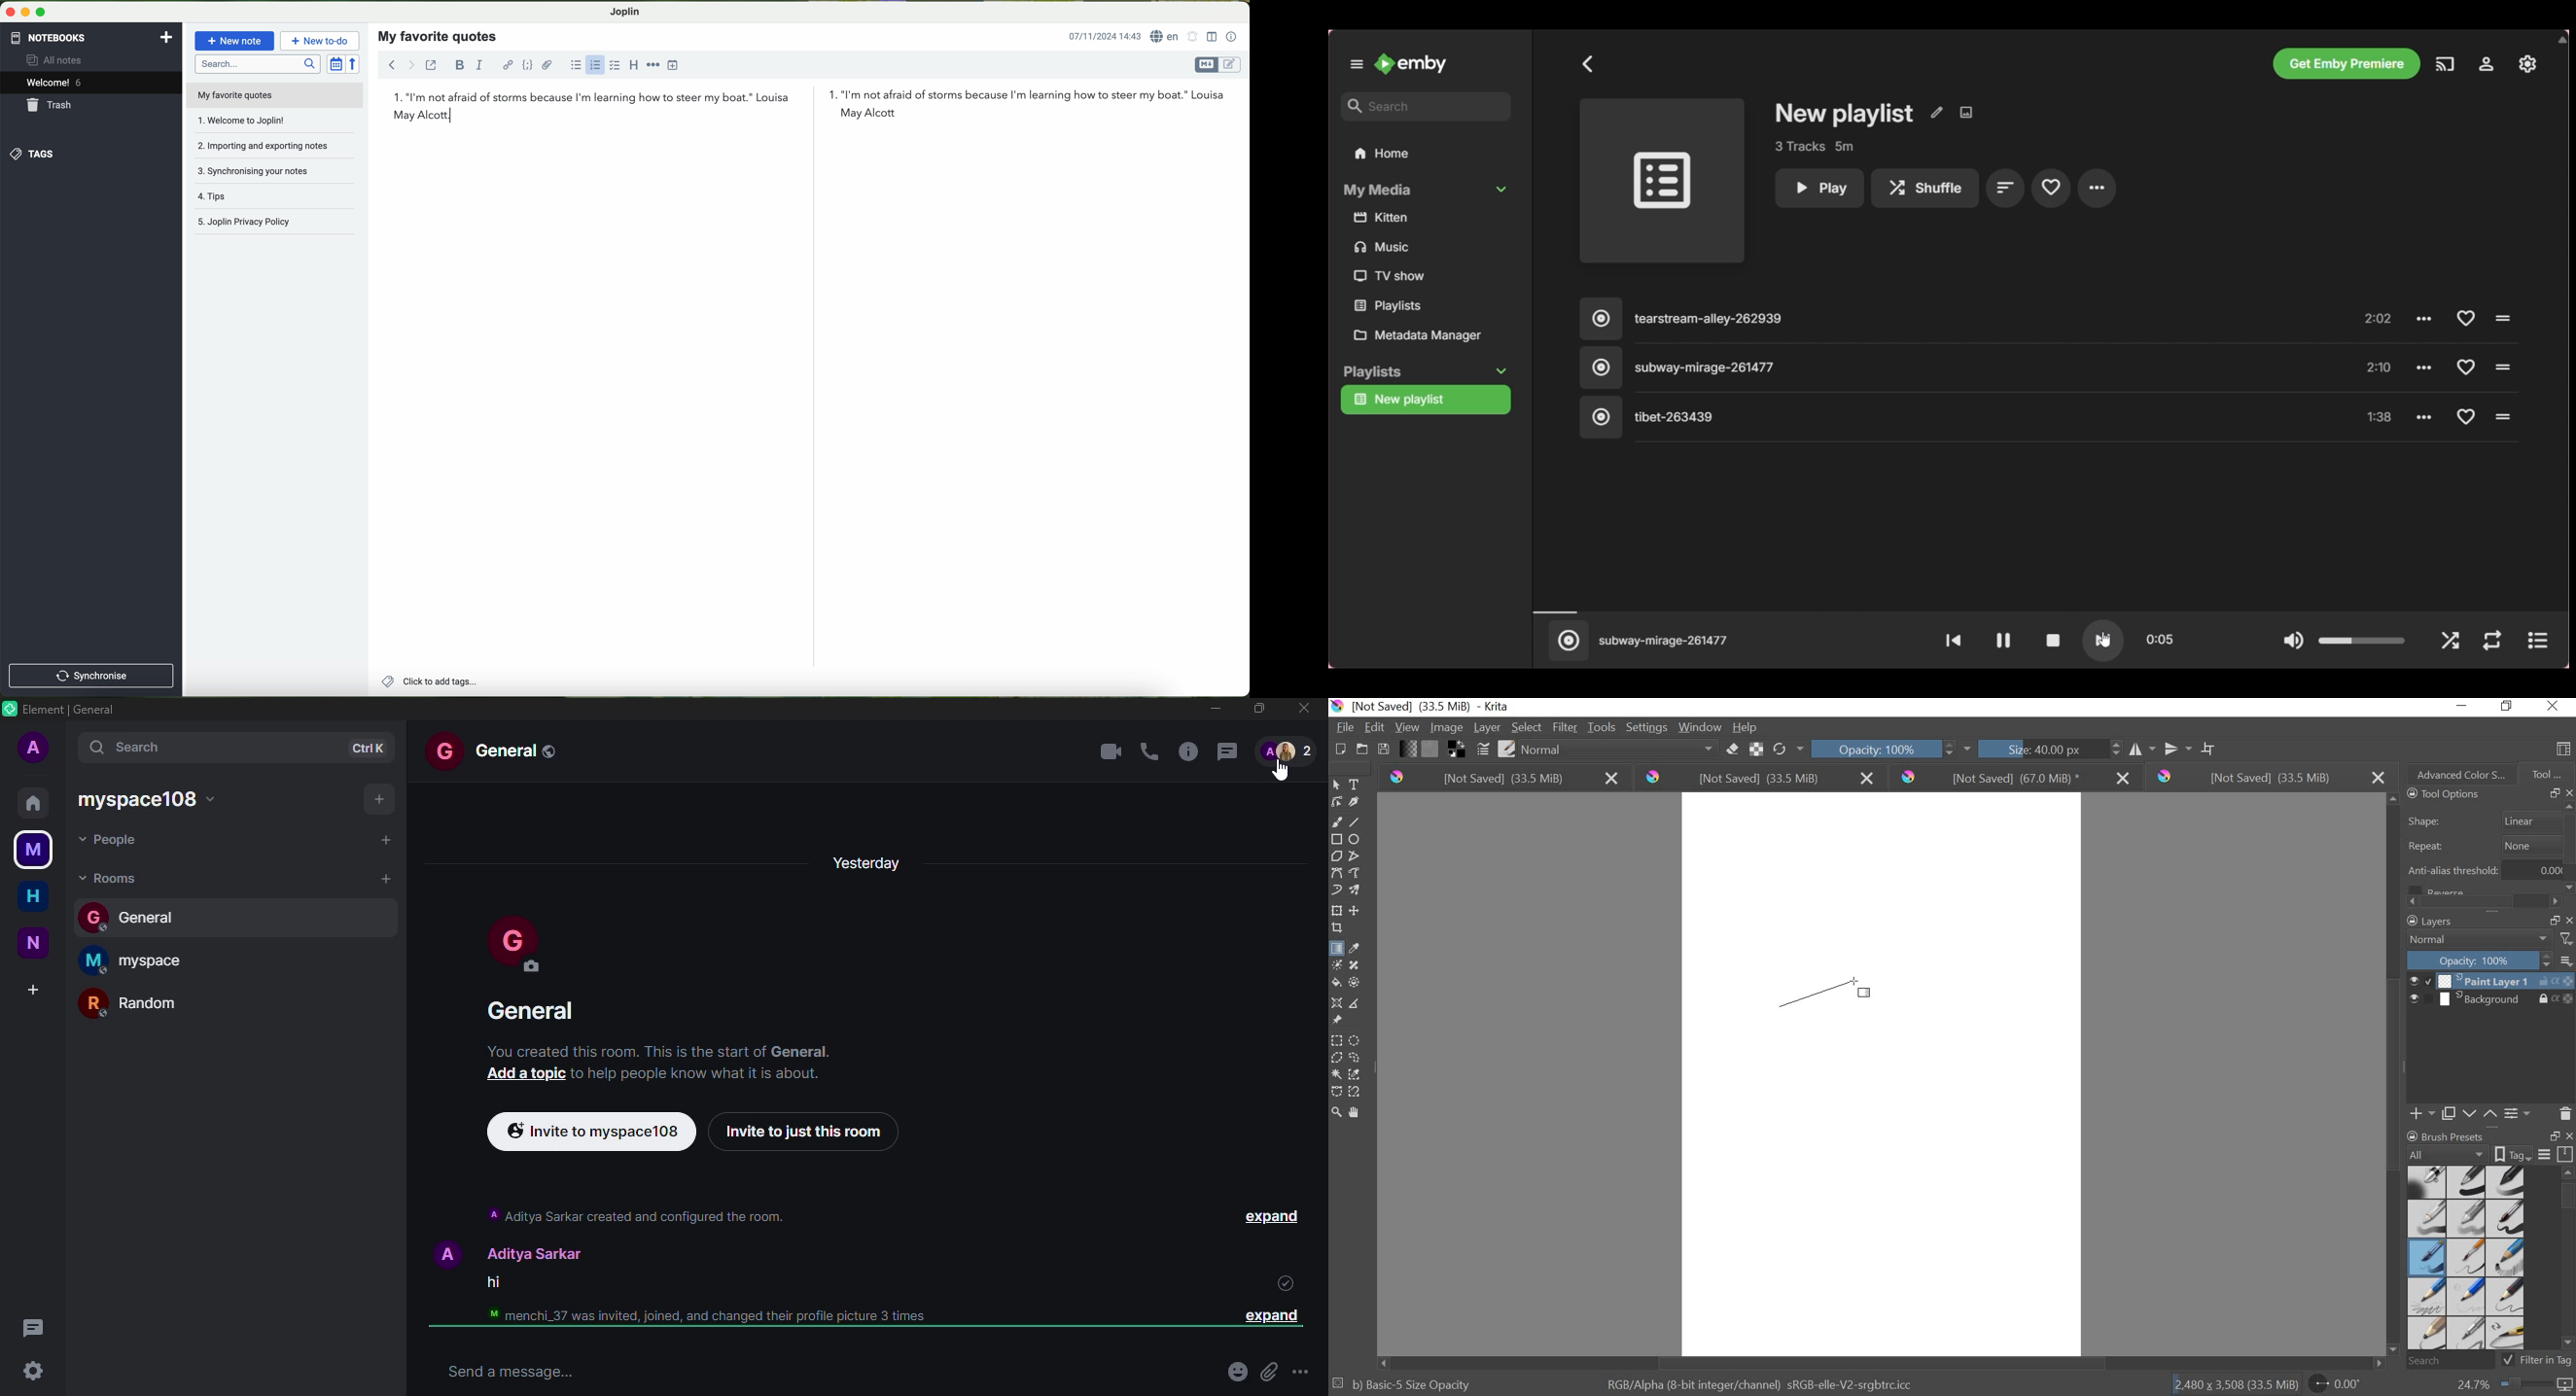 This screenshot has height=1400, width=2576. What do you see at coordinates (139, 959) in the screenshot?
I see `myspace` at bounding box center [139, 959].